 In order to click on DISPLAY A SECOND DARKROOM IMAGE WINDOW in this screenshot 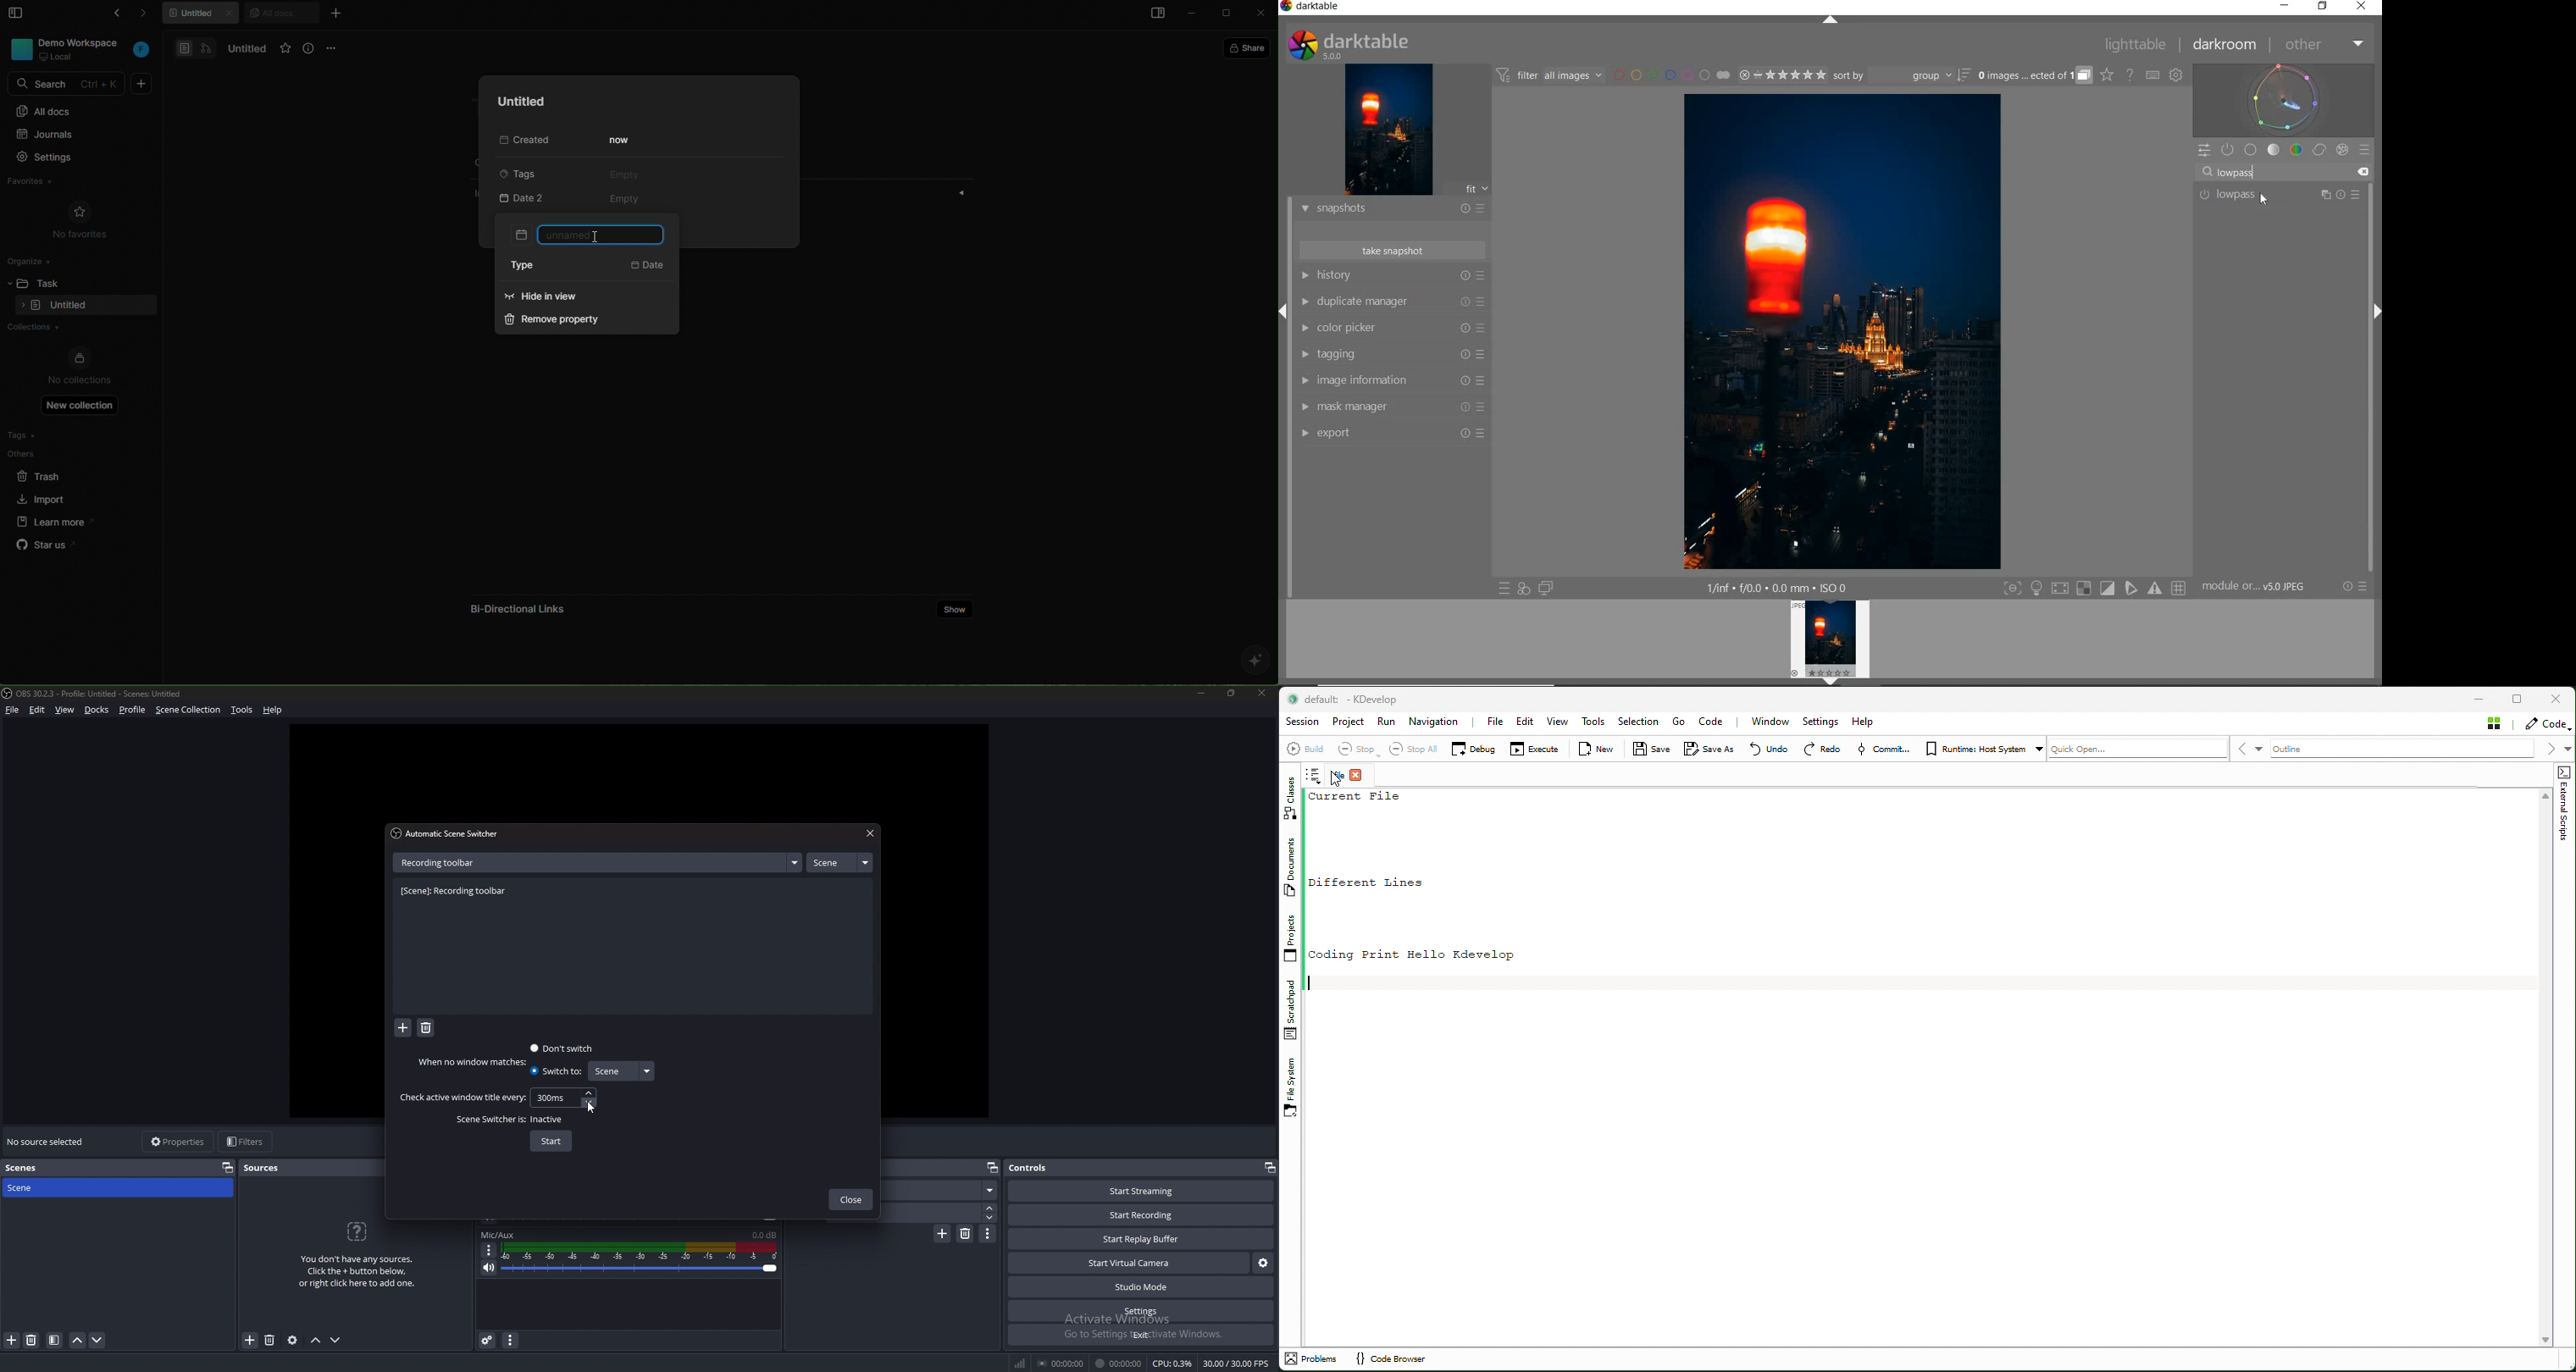, I will do `click(1546, 589)`.